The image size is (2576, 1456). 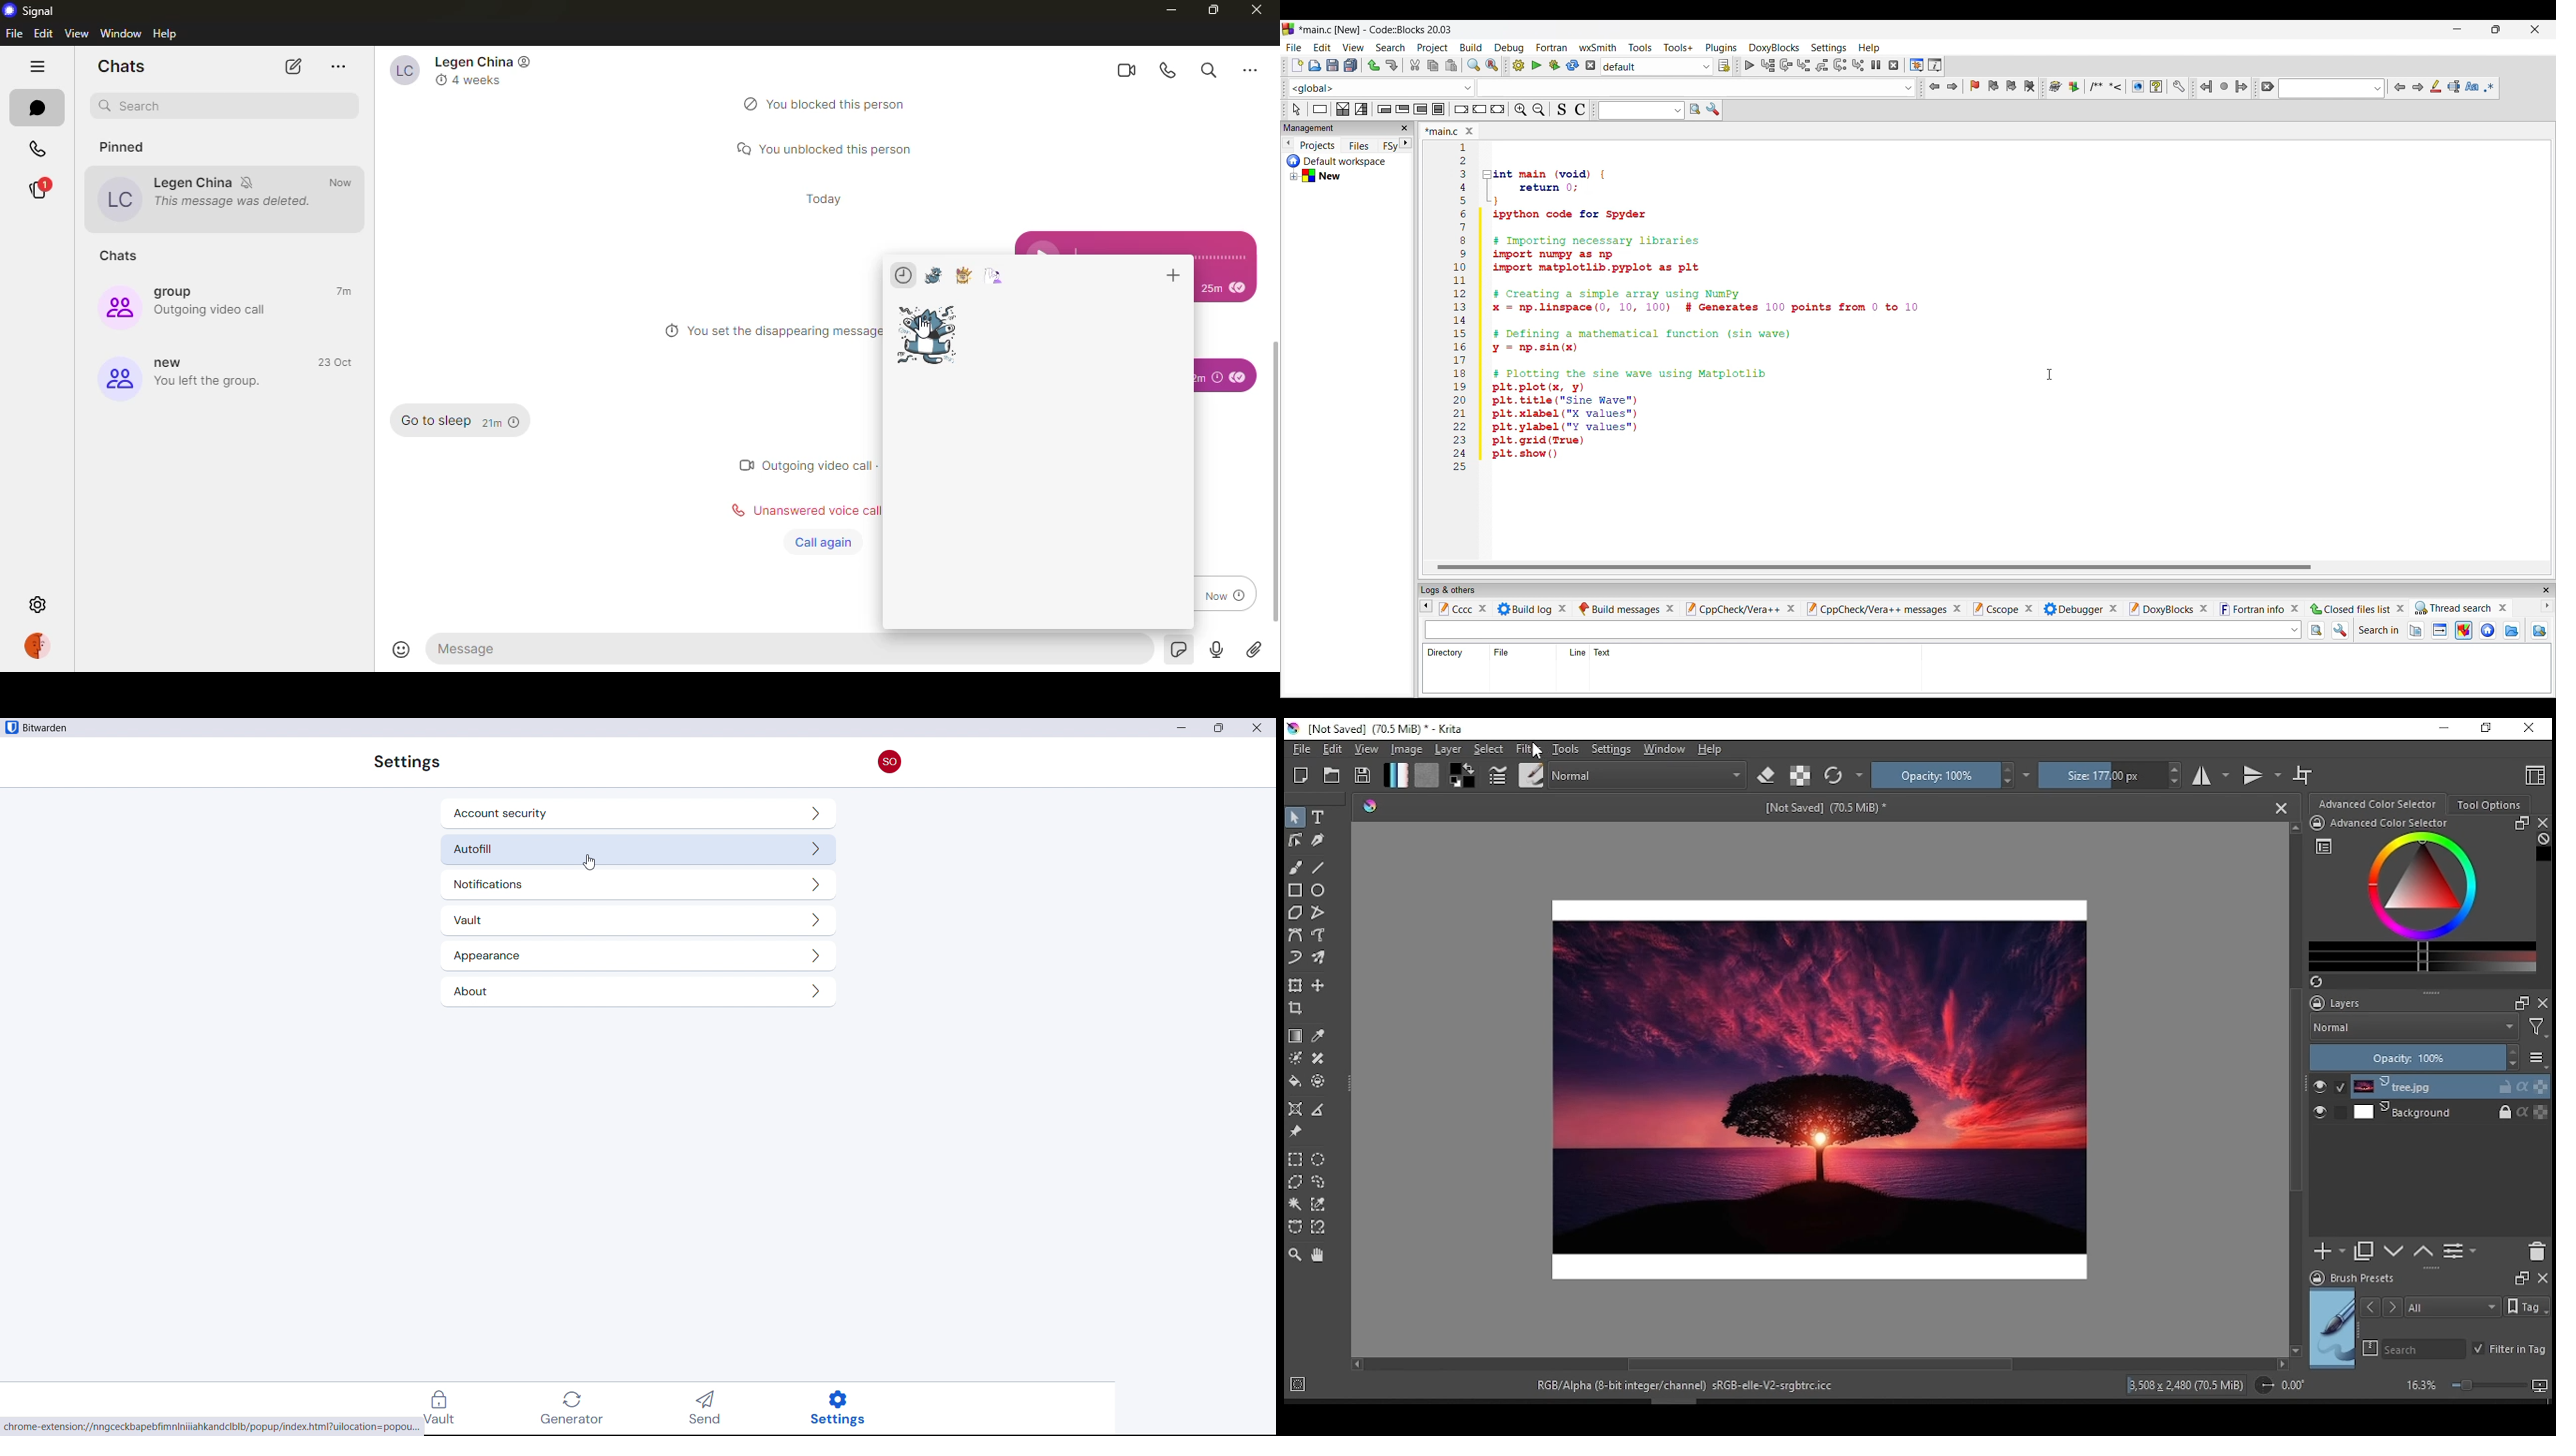 I want to click on Next line, so click(x=1785, y=63).